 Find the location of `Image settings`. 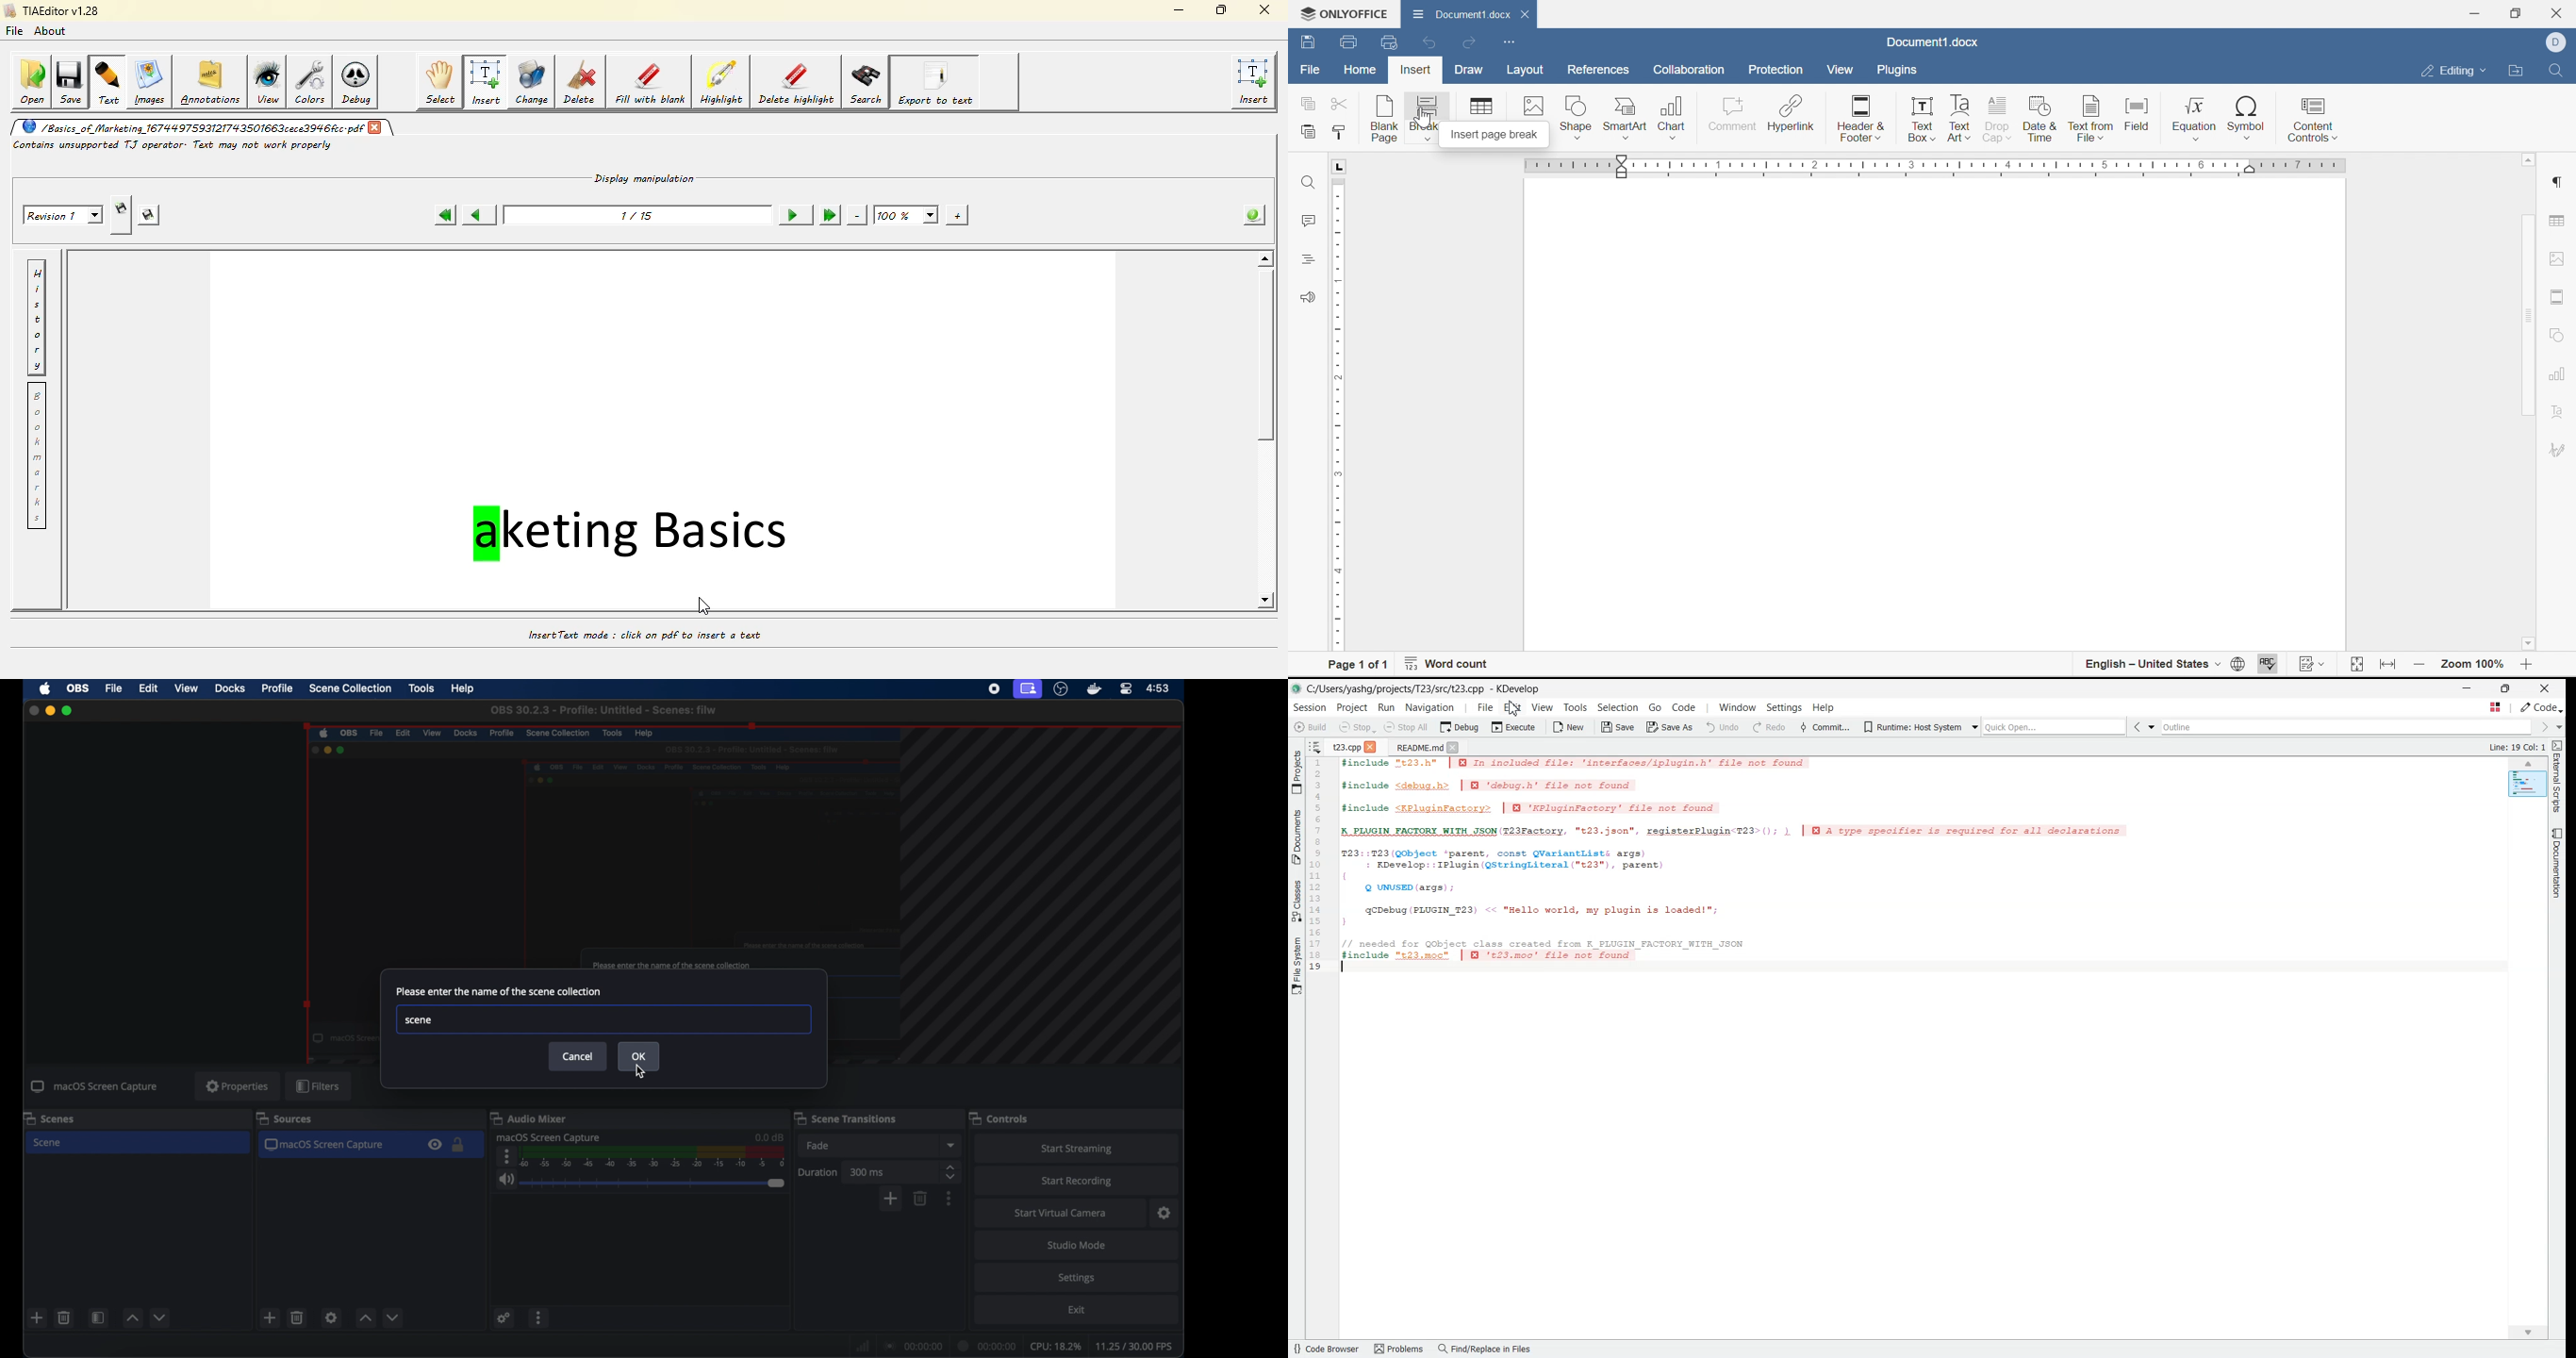

Image settings is located at coordinates (2561, 262).